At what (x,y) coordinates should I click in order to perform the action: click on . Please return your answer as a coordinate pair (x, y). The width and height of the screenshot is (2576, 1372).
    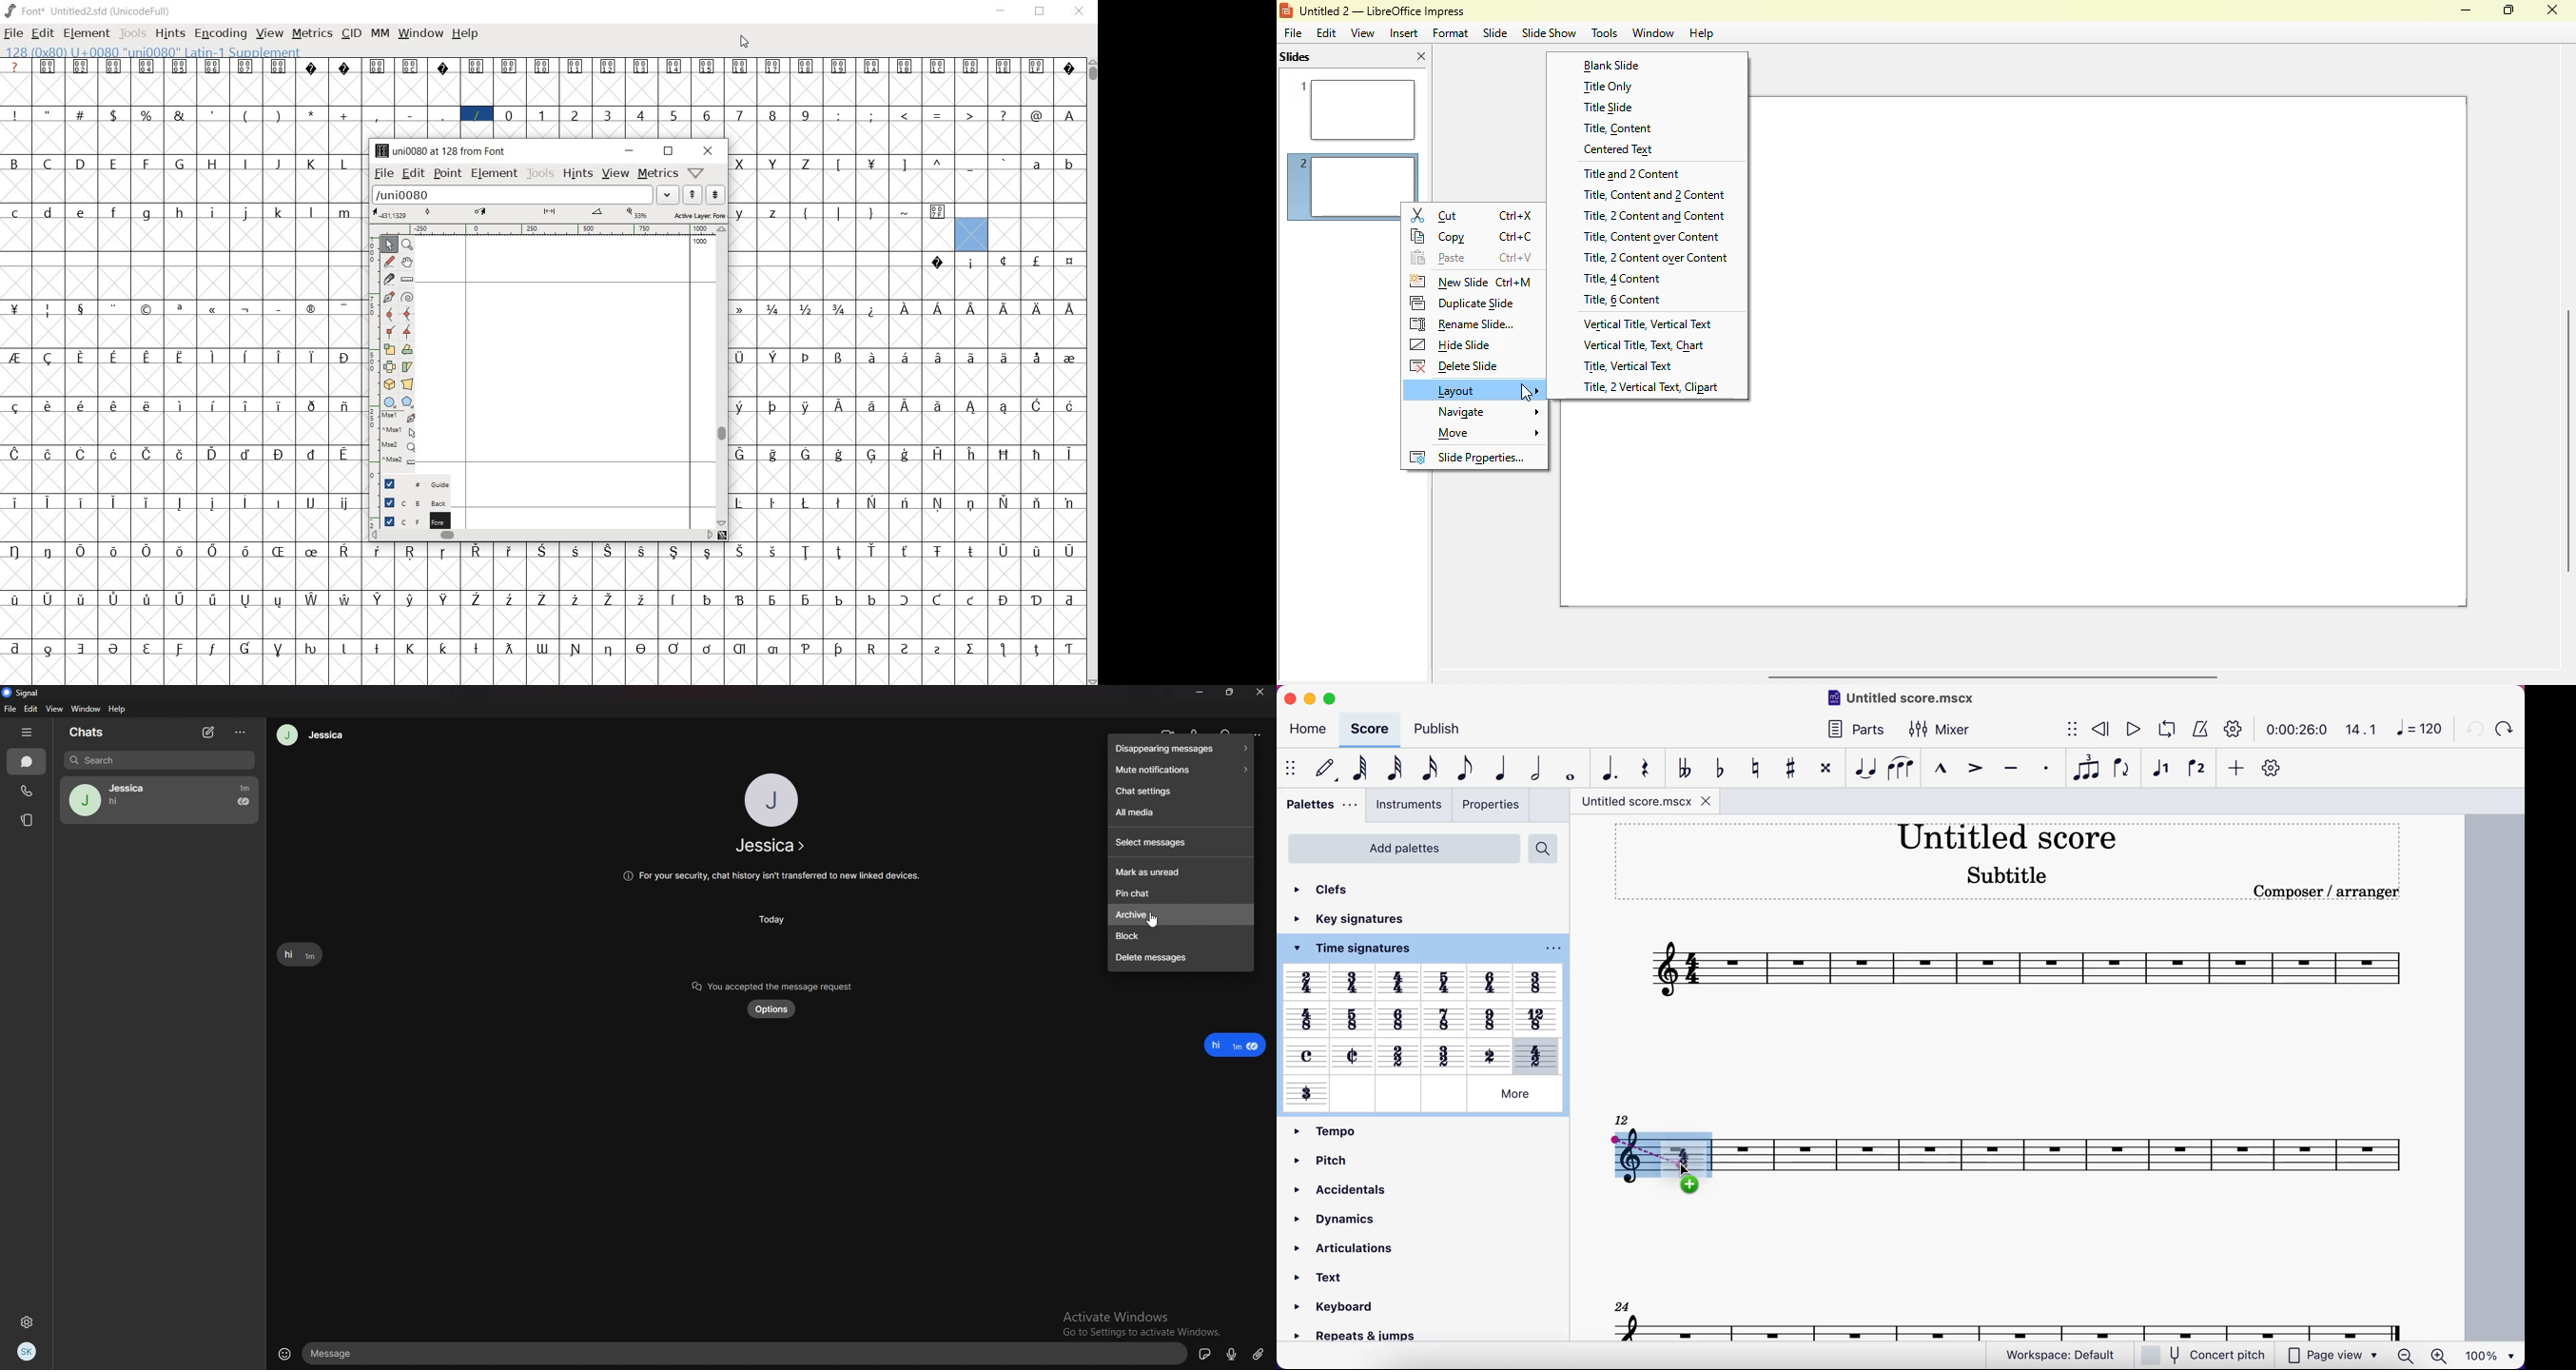
    Looking at the image, I should click on (1538, 1017).